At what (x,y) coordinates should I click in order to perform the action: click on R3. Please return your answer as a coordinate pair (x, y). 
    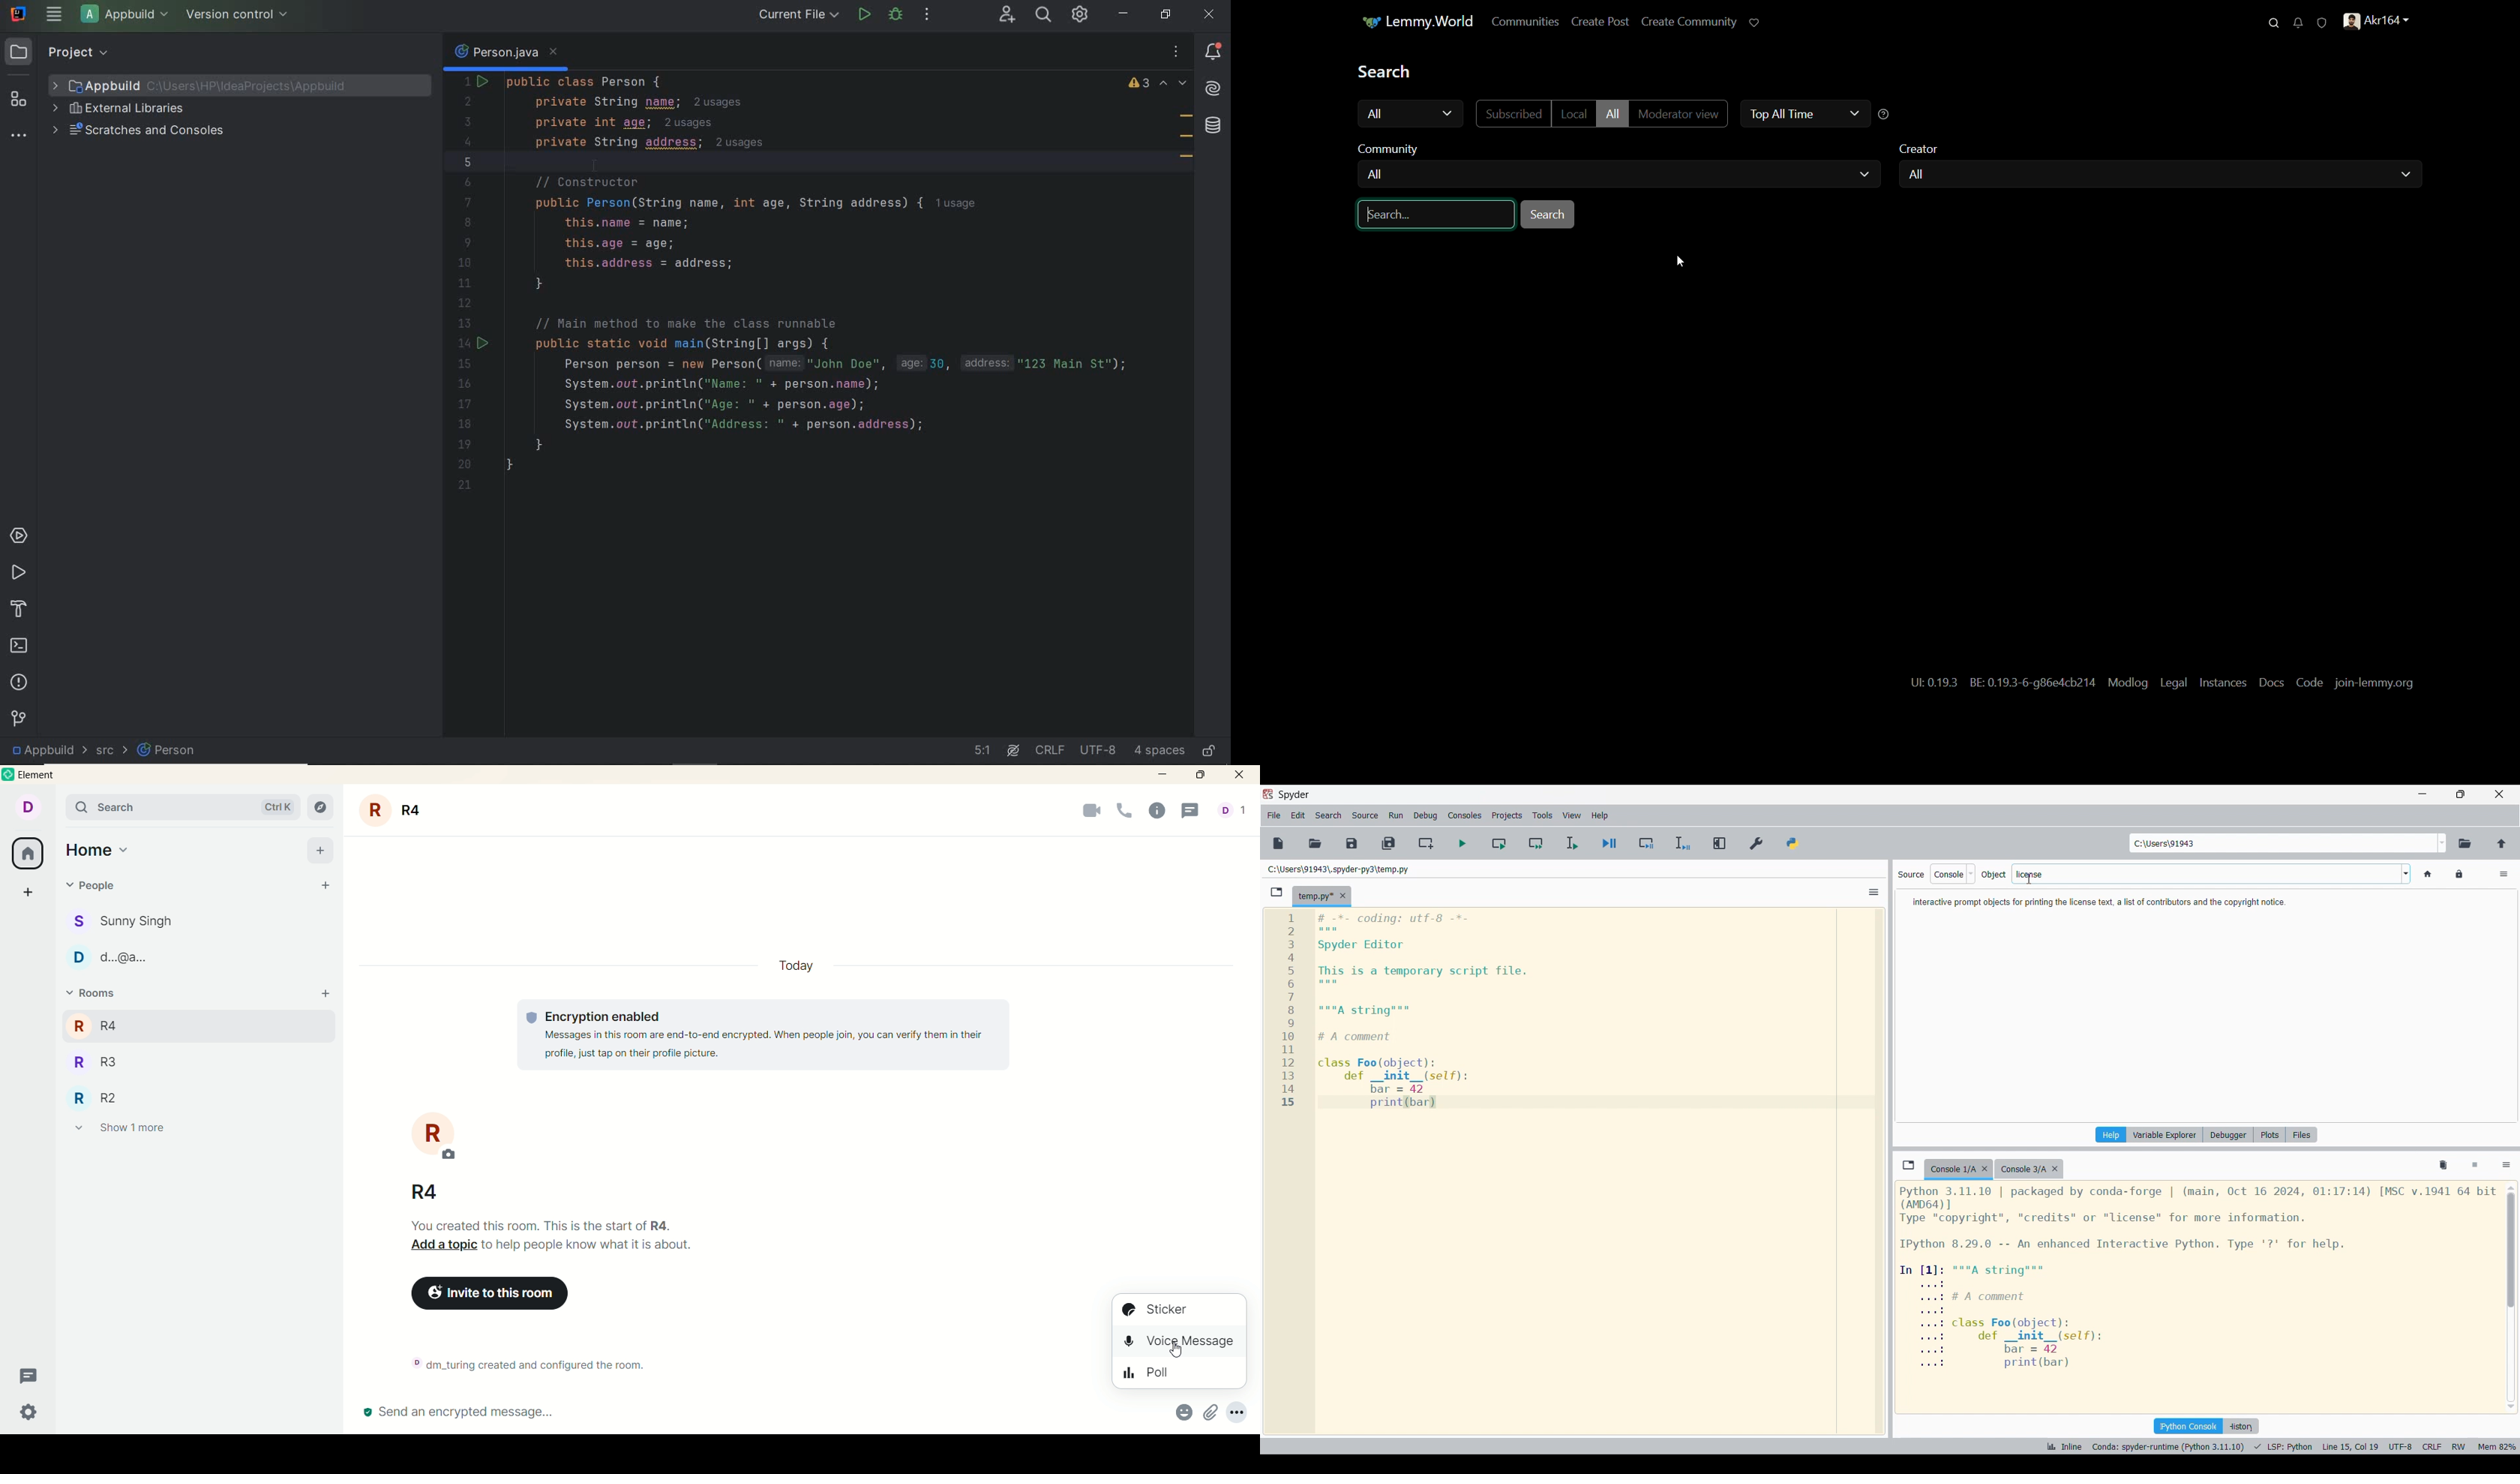
    Looking at the image, I should click on (114, 1064).